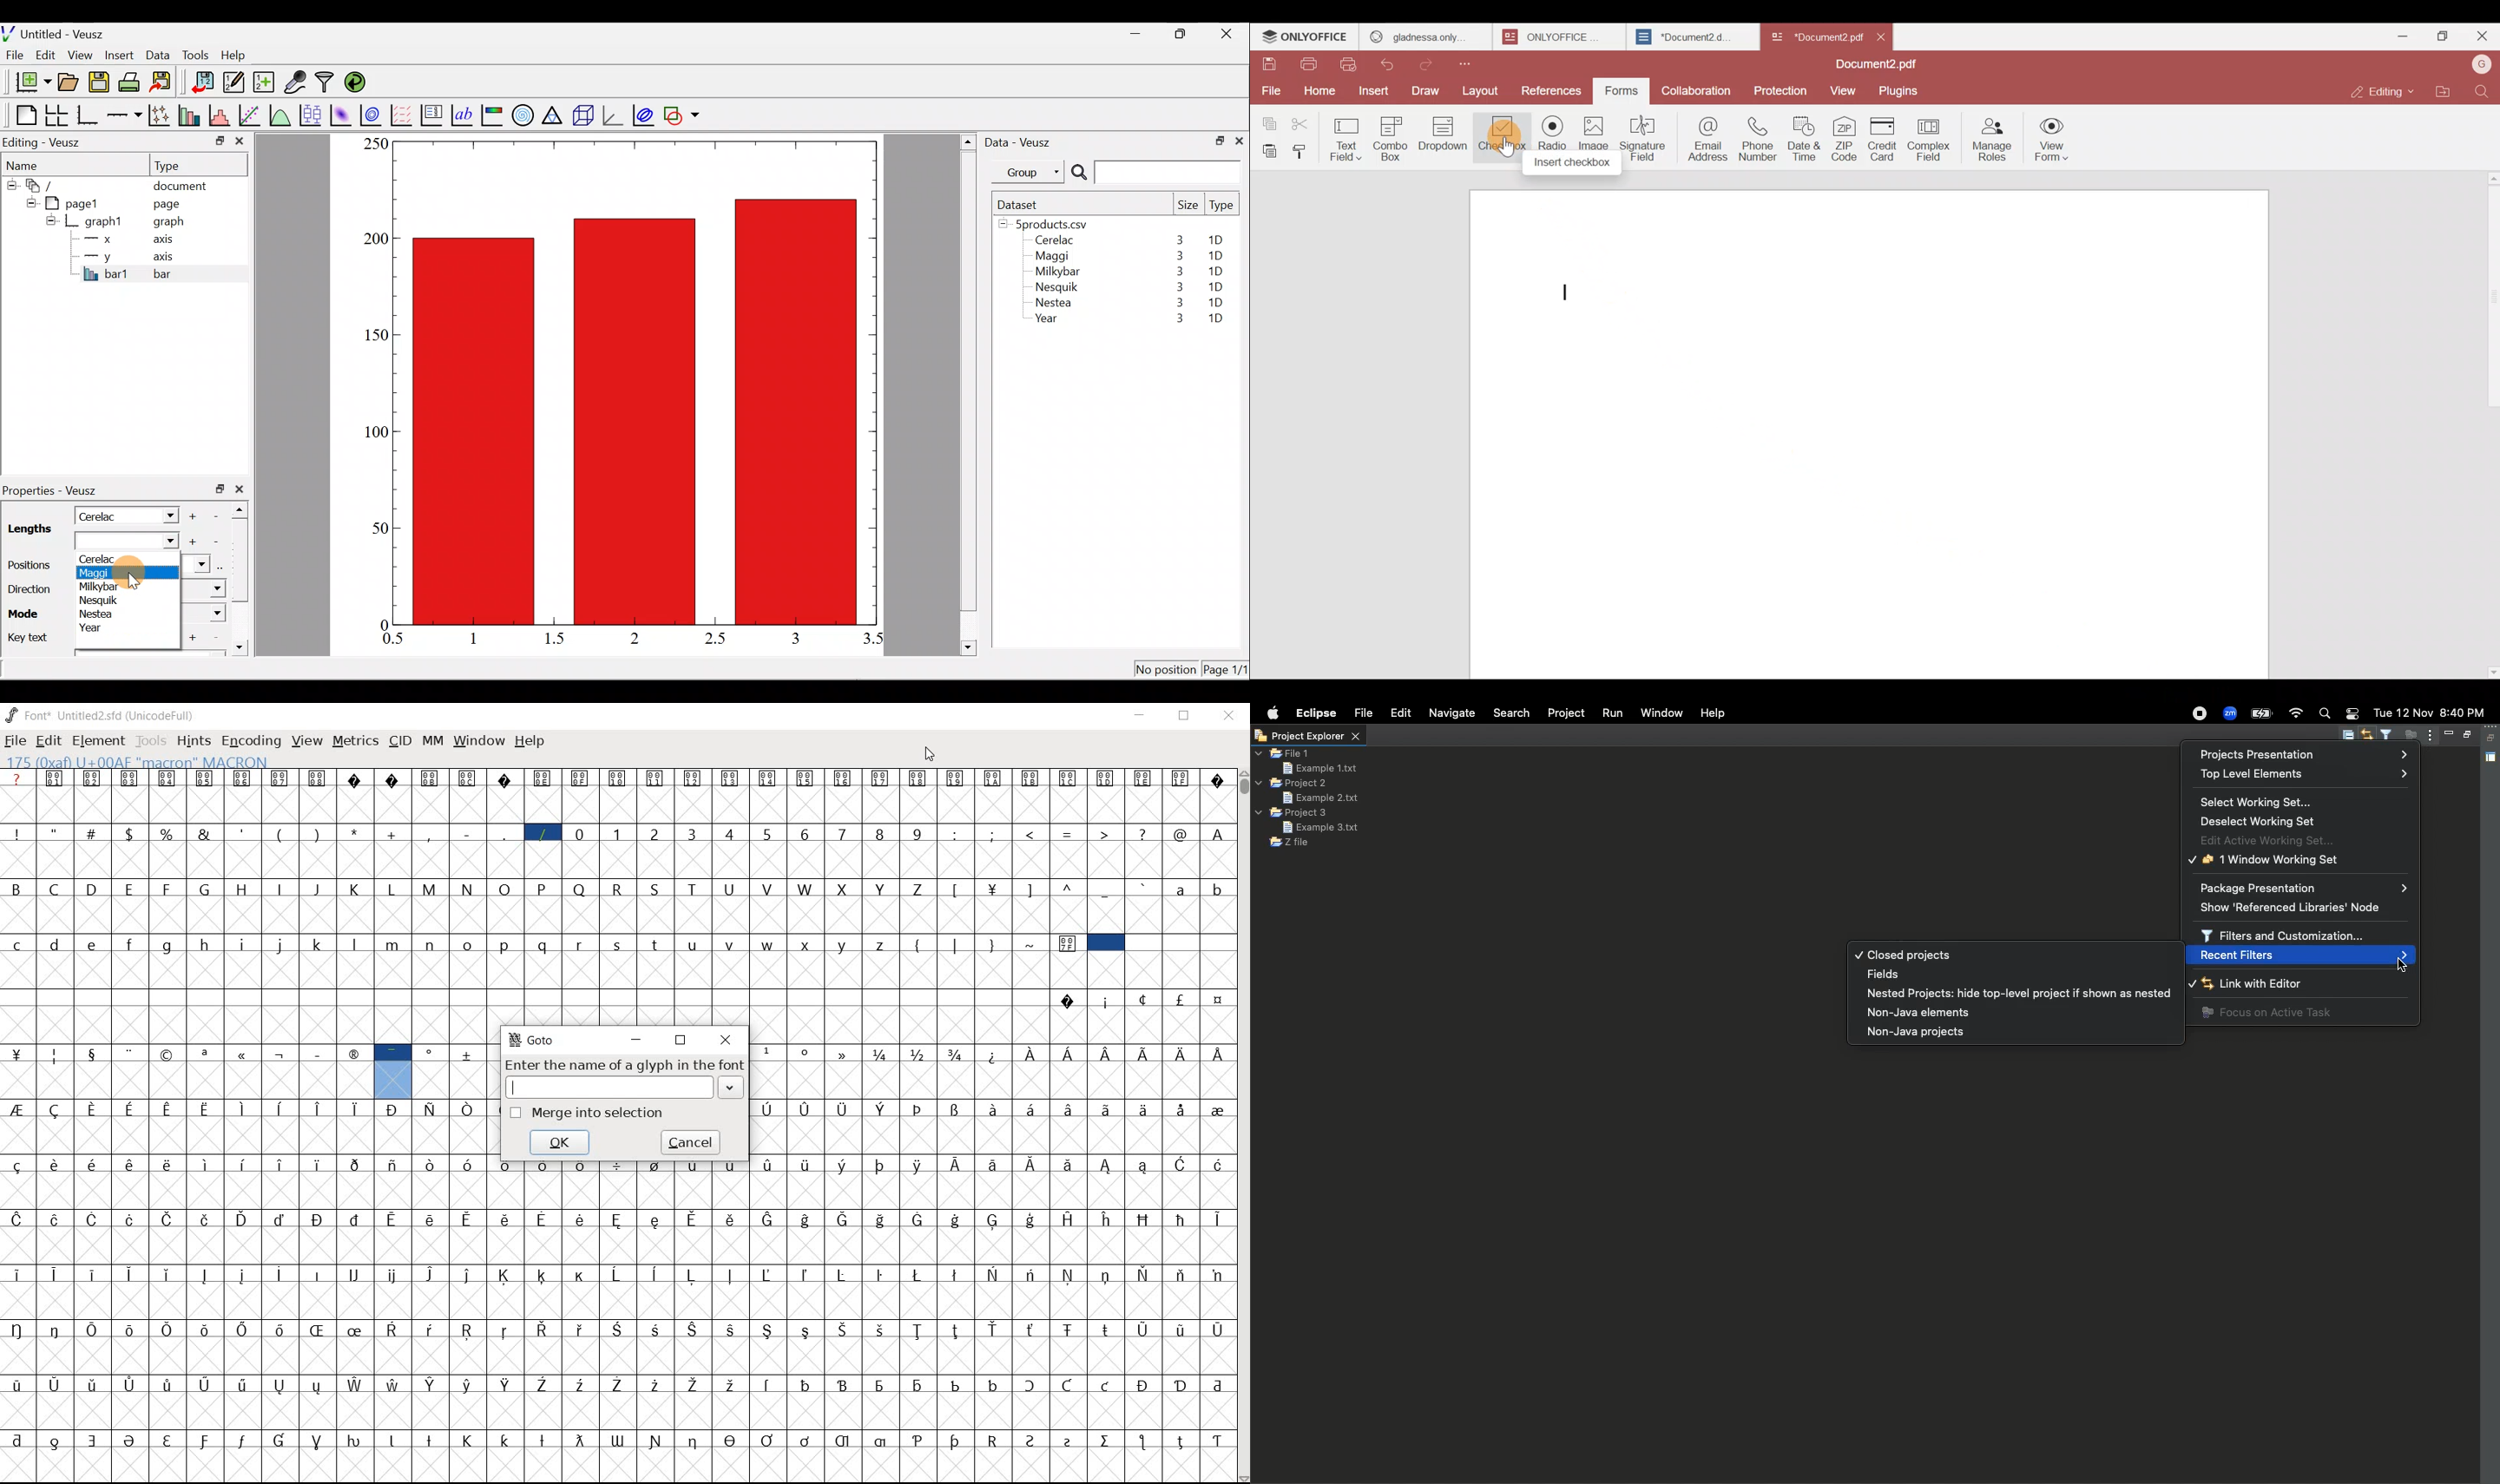 This screenshot has width=2520, height=1484. I want to click on Latin extended characters, so click(1124, 1071).